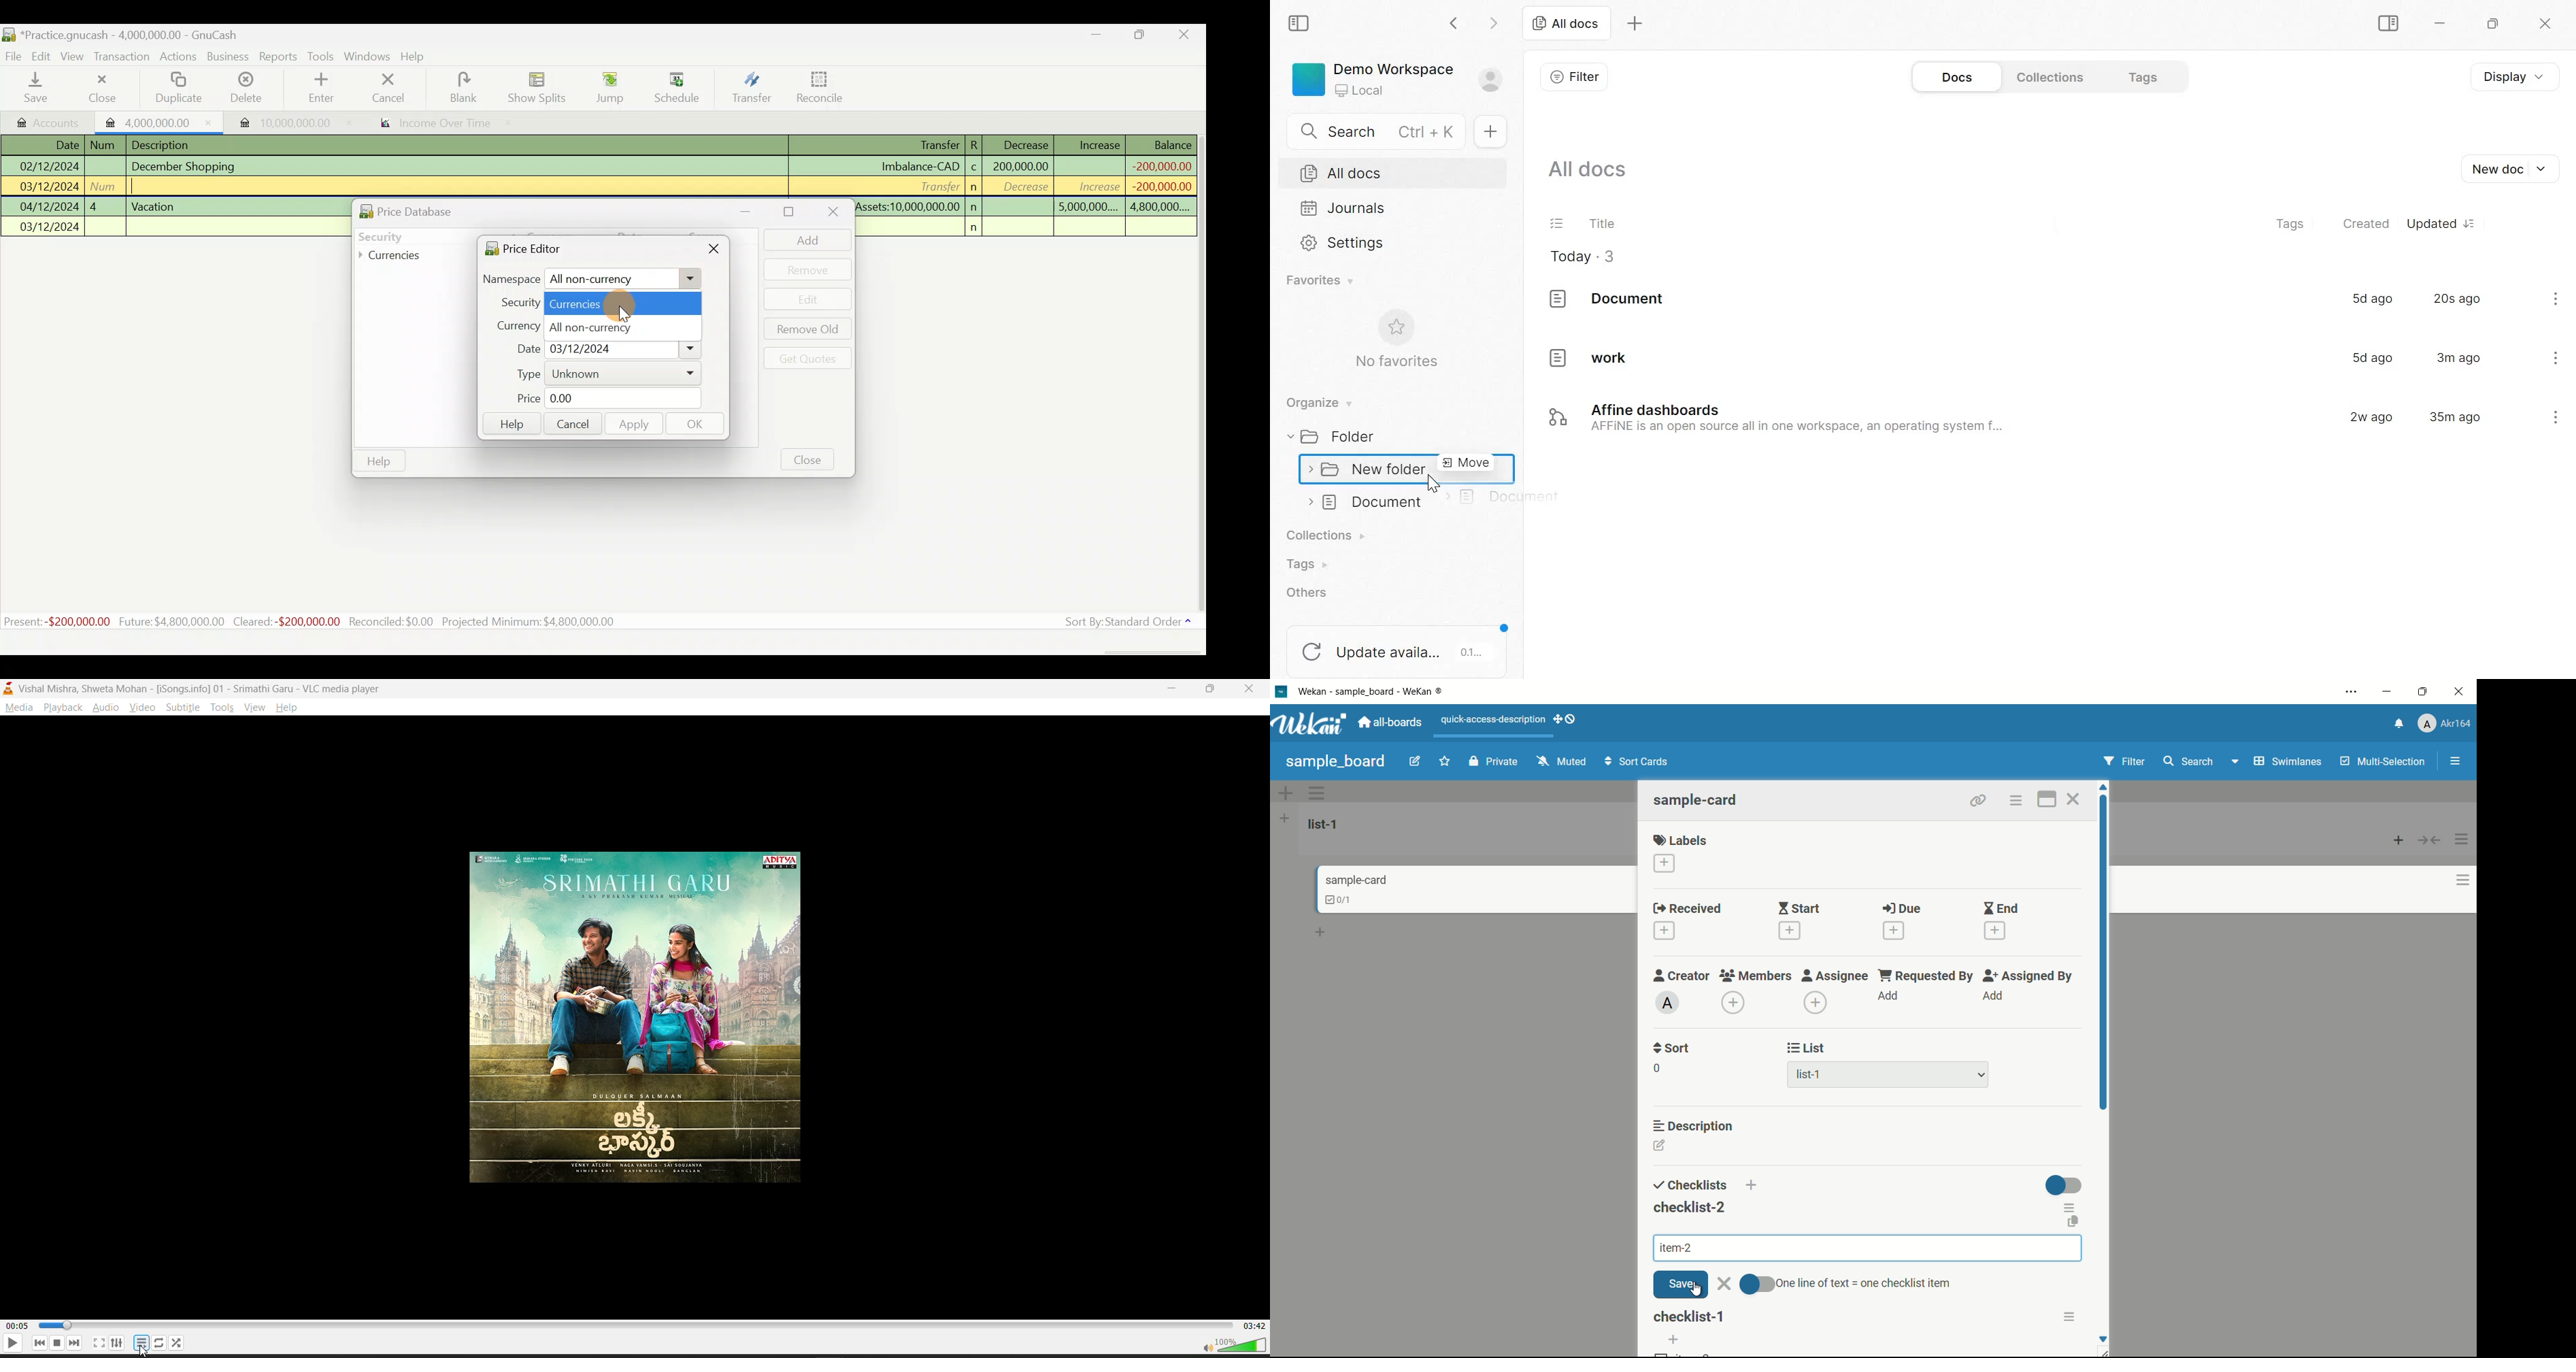 Image resolution: width=2576 pixels, height=1372 pixels. Describe the element at coordinates (1680, 1284) in the screenshot. I see `save` at that location.